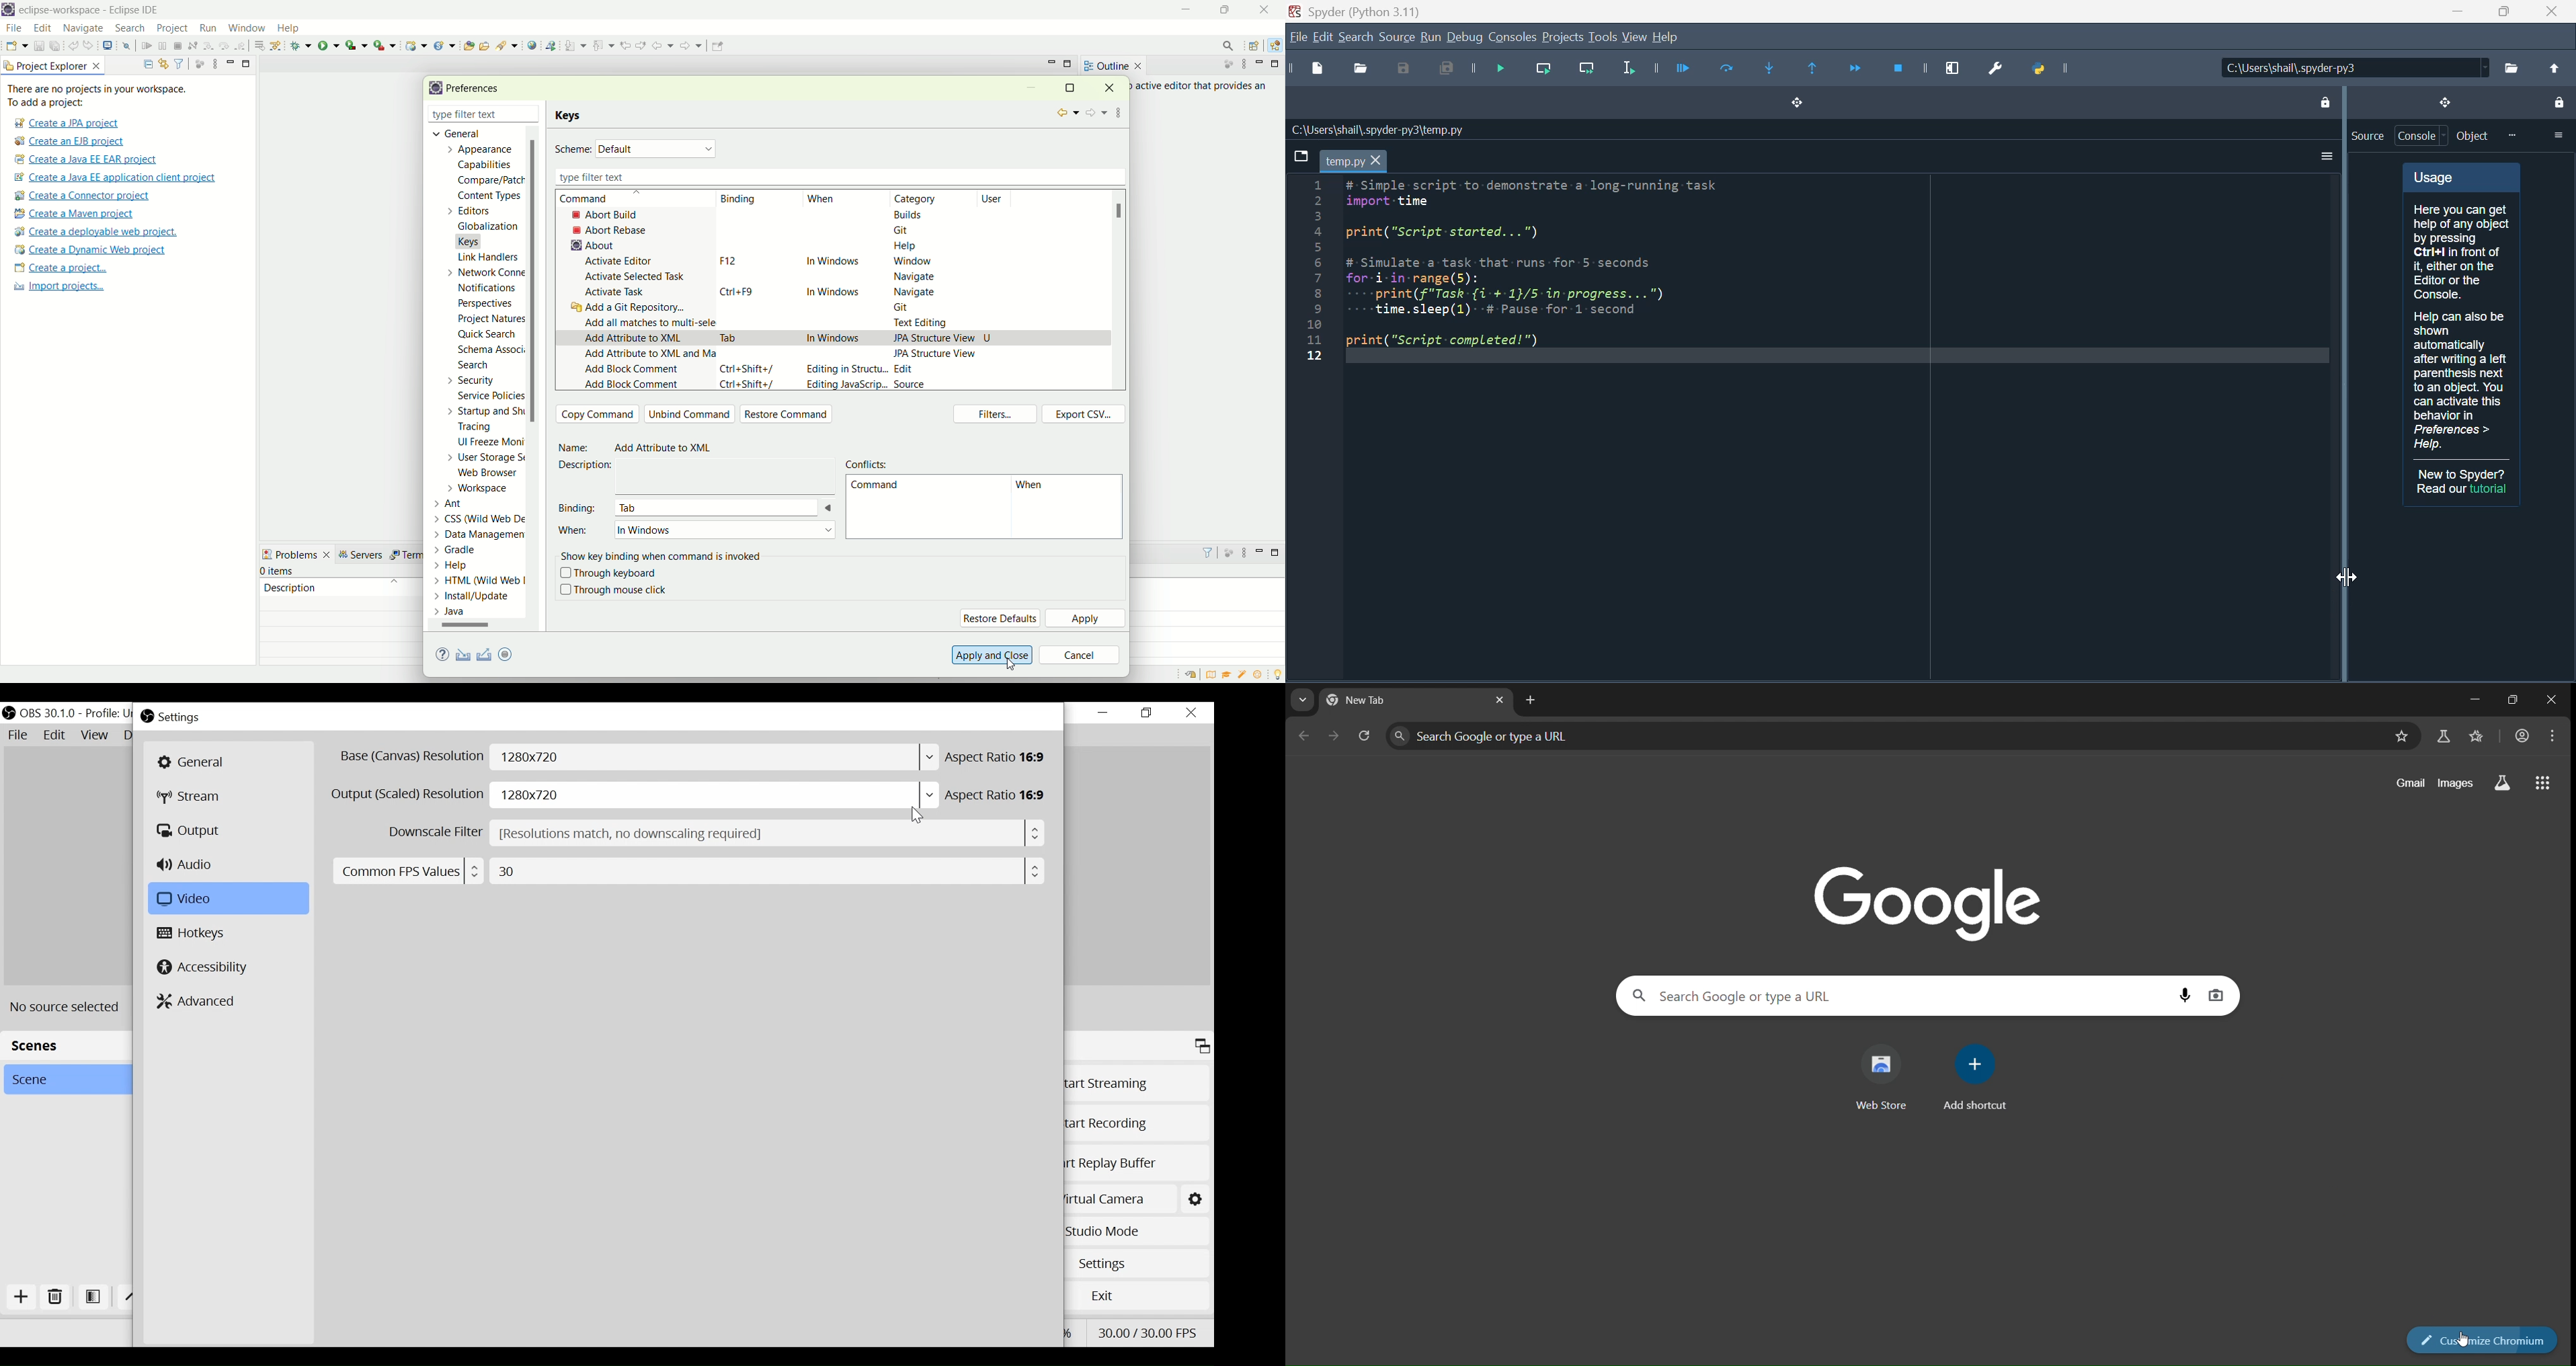 Image resolution: width=2576 pixels, height=1372 pixels. What do you see at coordinates (2411, 784) in the screenshot?
I see `gmail` at bounding box center [2411, 784].